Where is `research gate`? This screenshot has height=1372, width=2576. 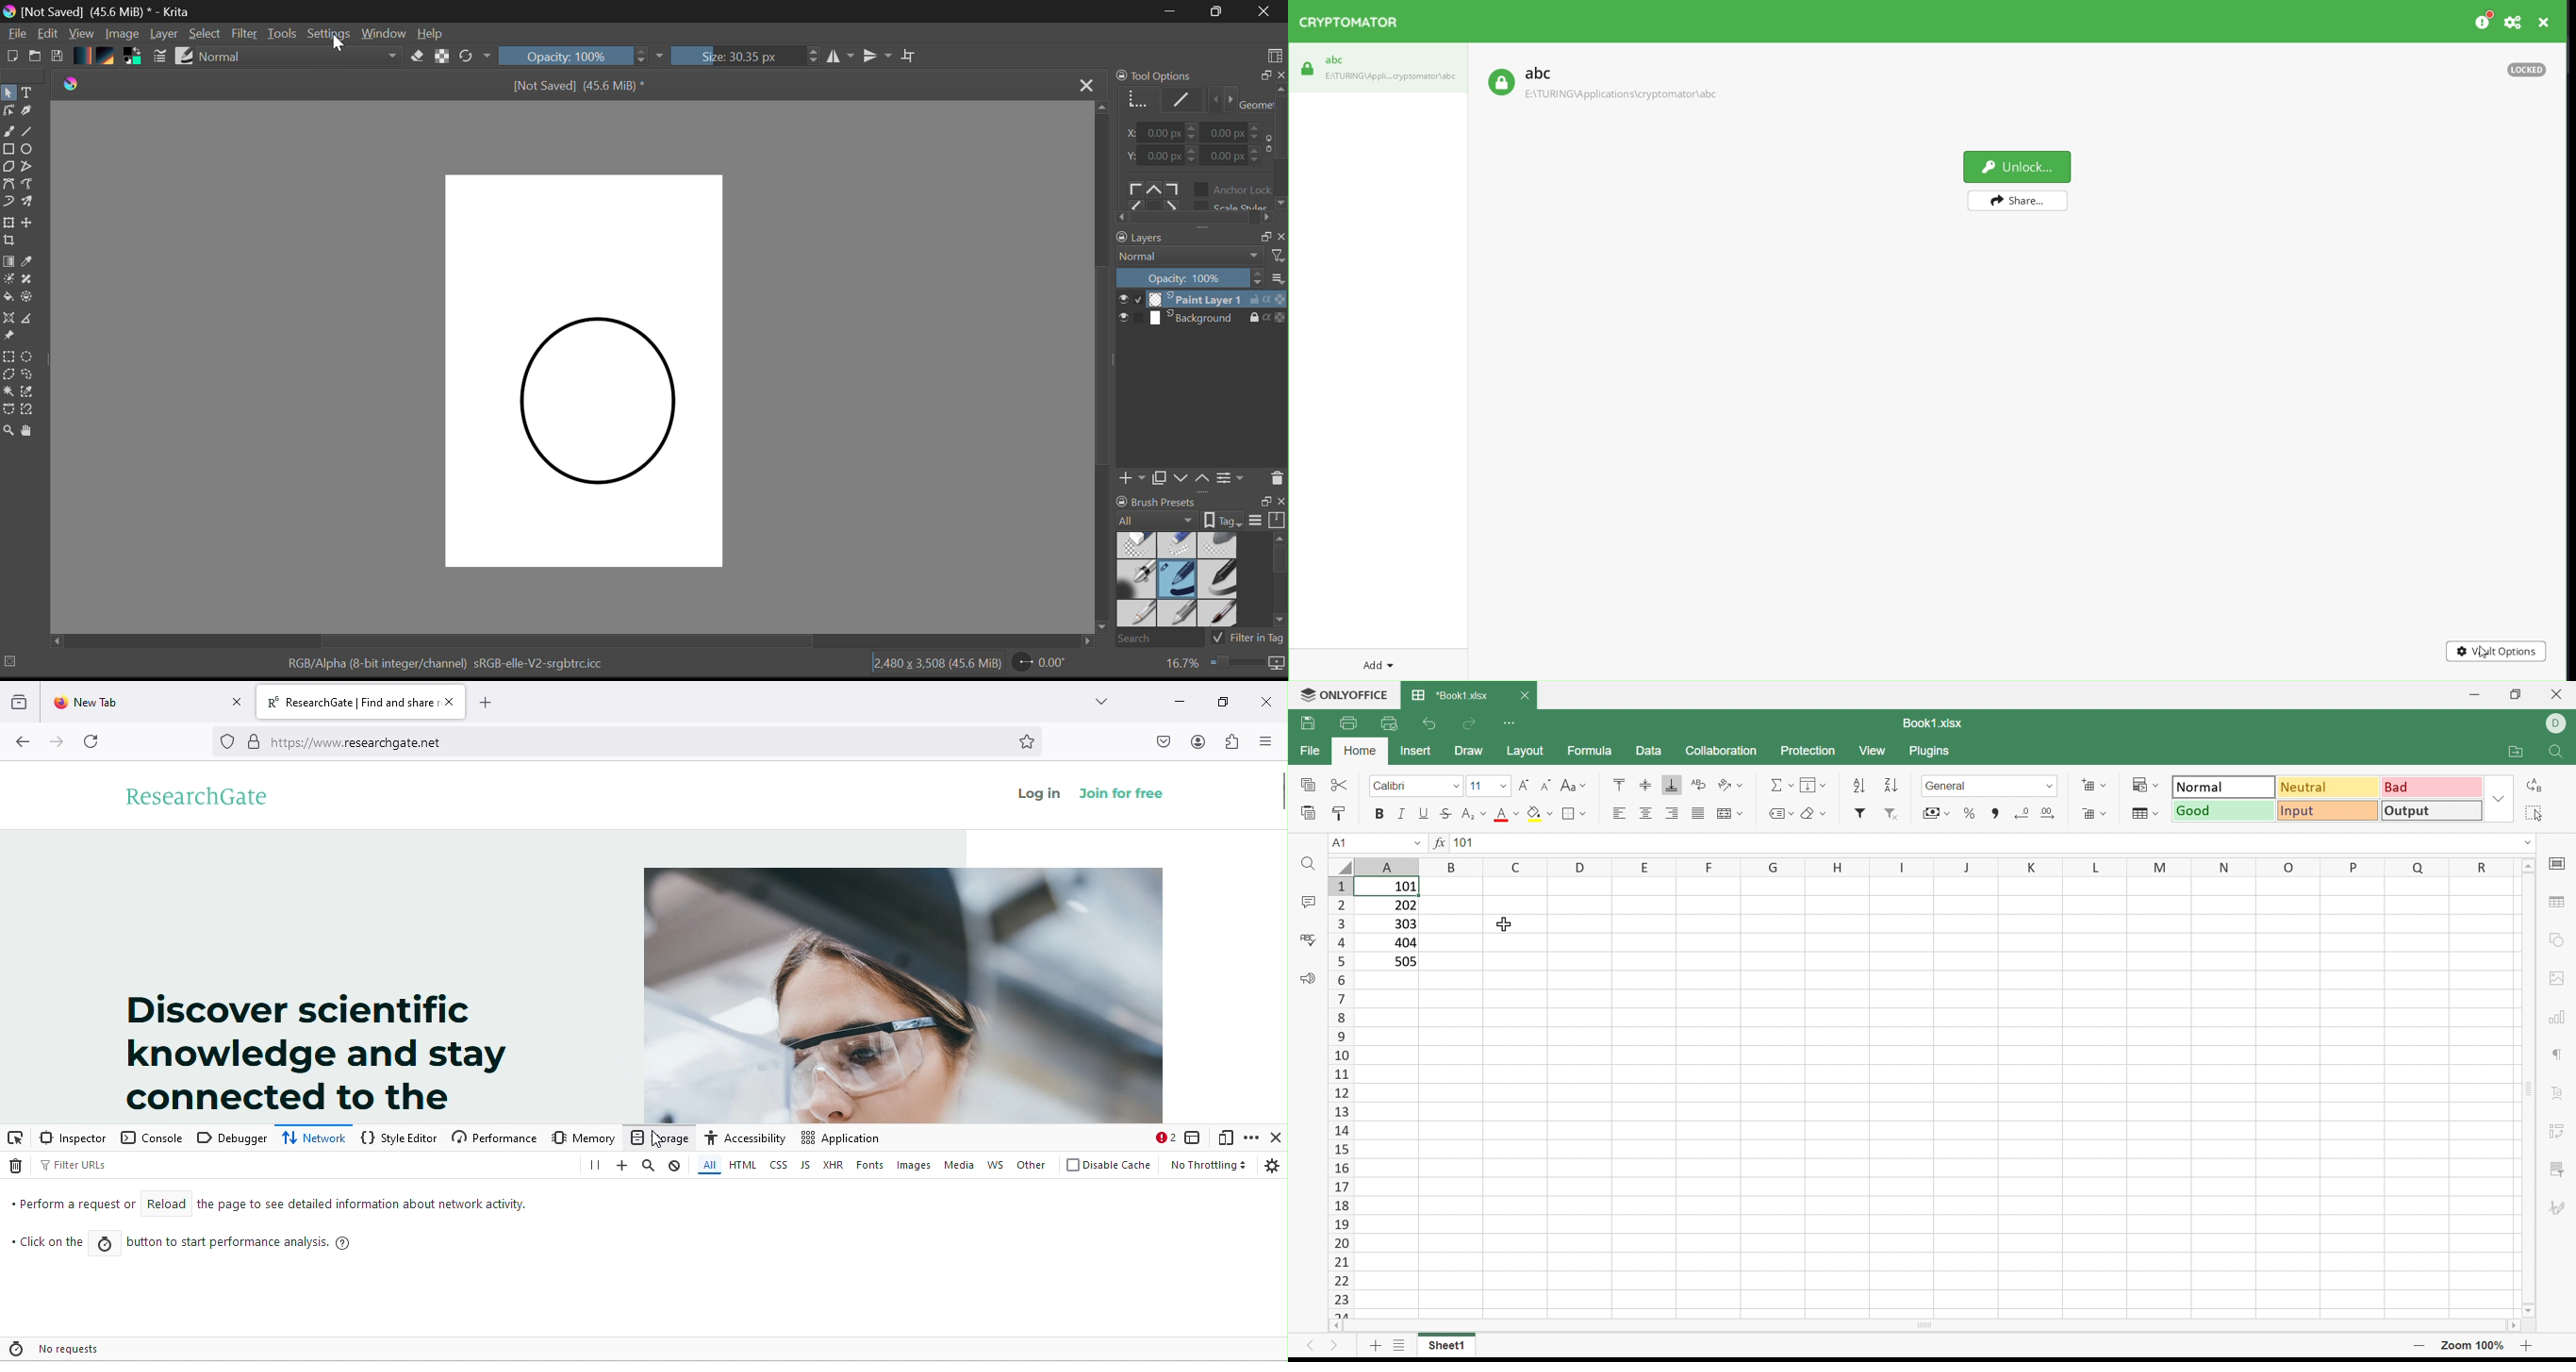 research gate is located at coordinates (190, 796).